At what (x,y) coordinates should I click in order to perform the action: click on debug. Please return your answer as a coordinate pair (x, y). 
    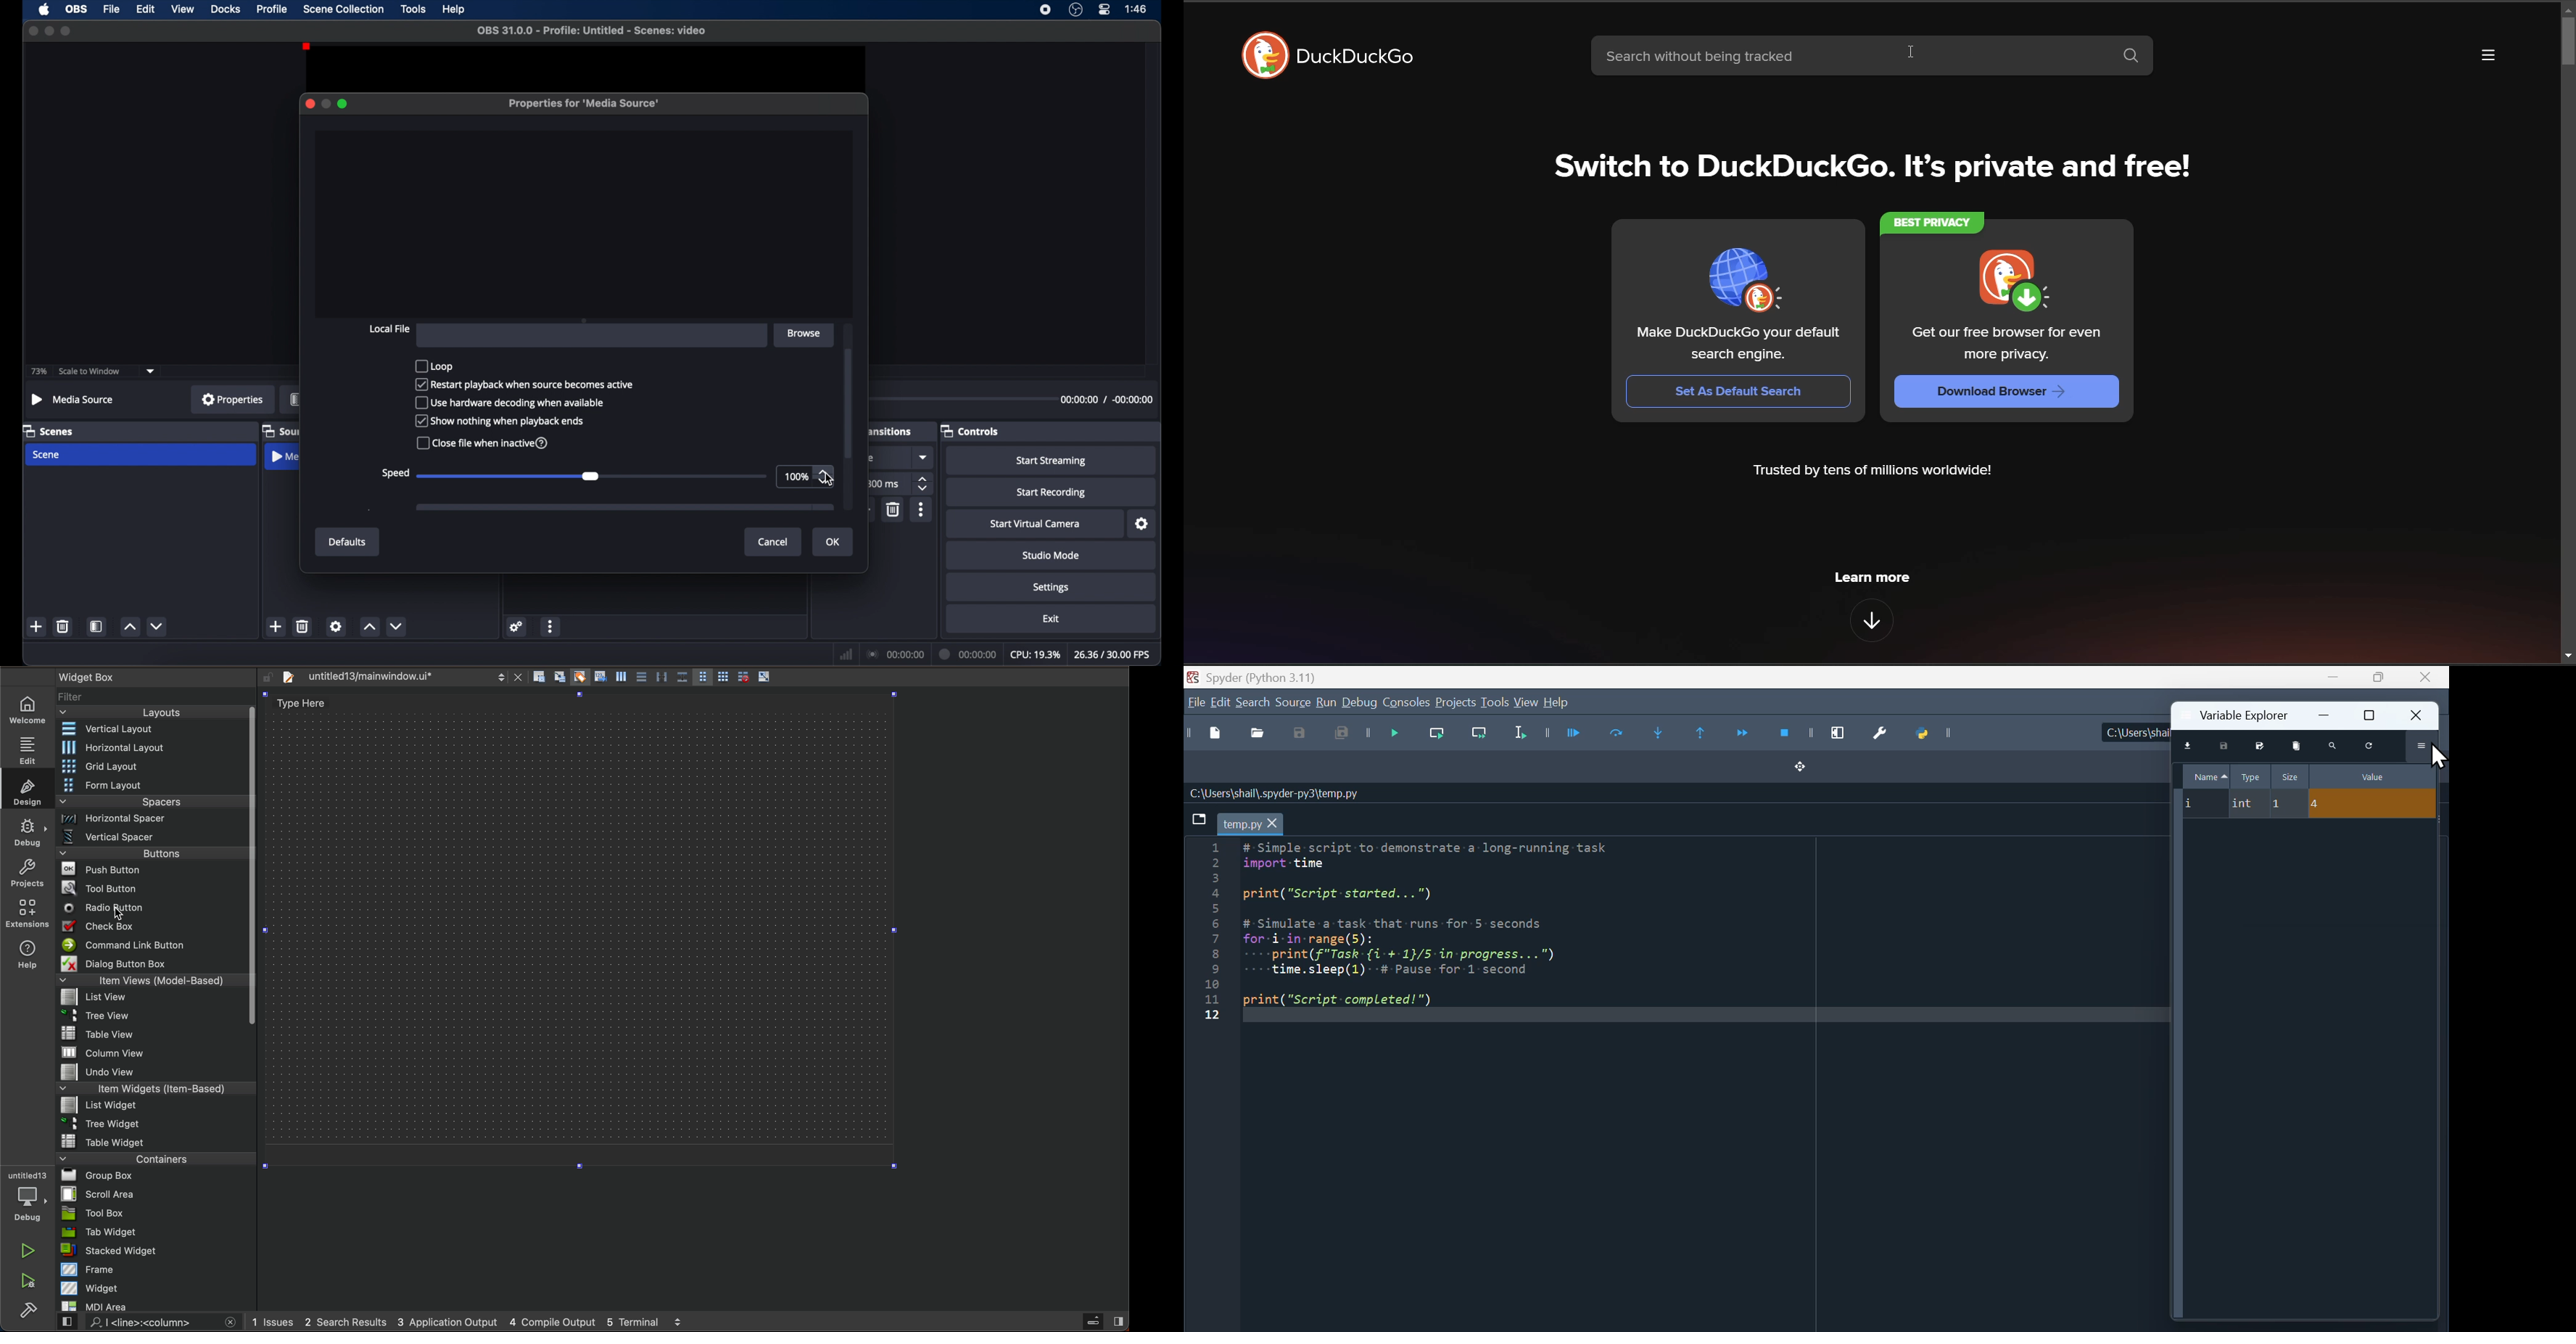
    Looking at the image, I should click on (33, 1198).